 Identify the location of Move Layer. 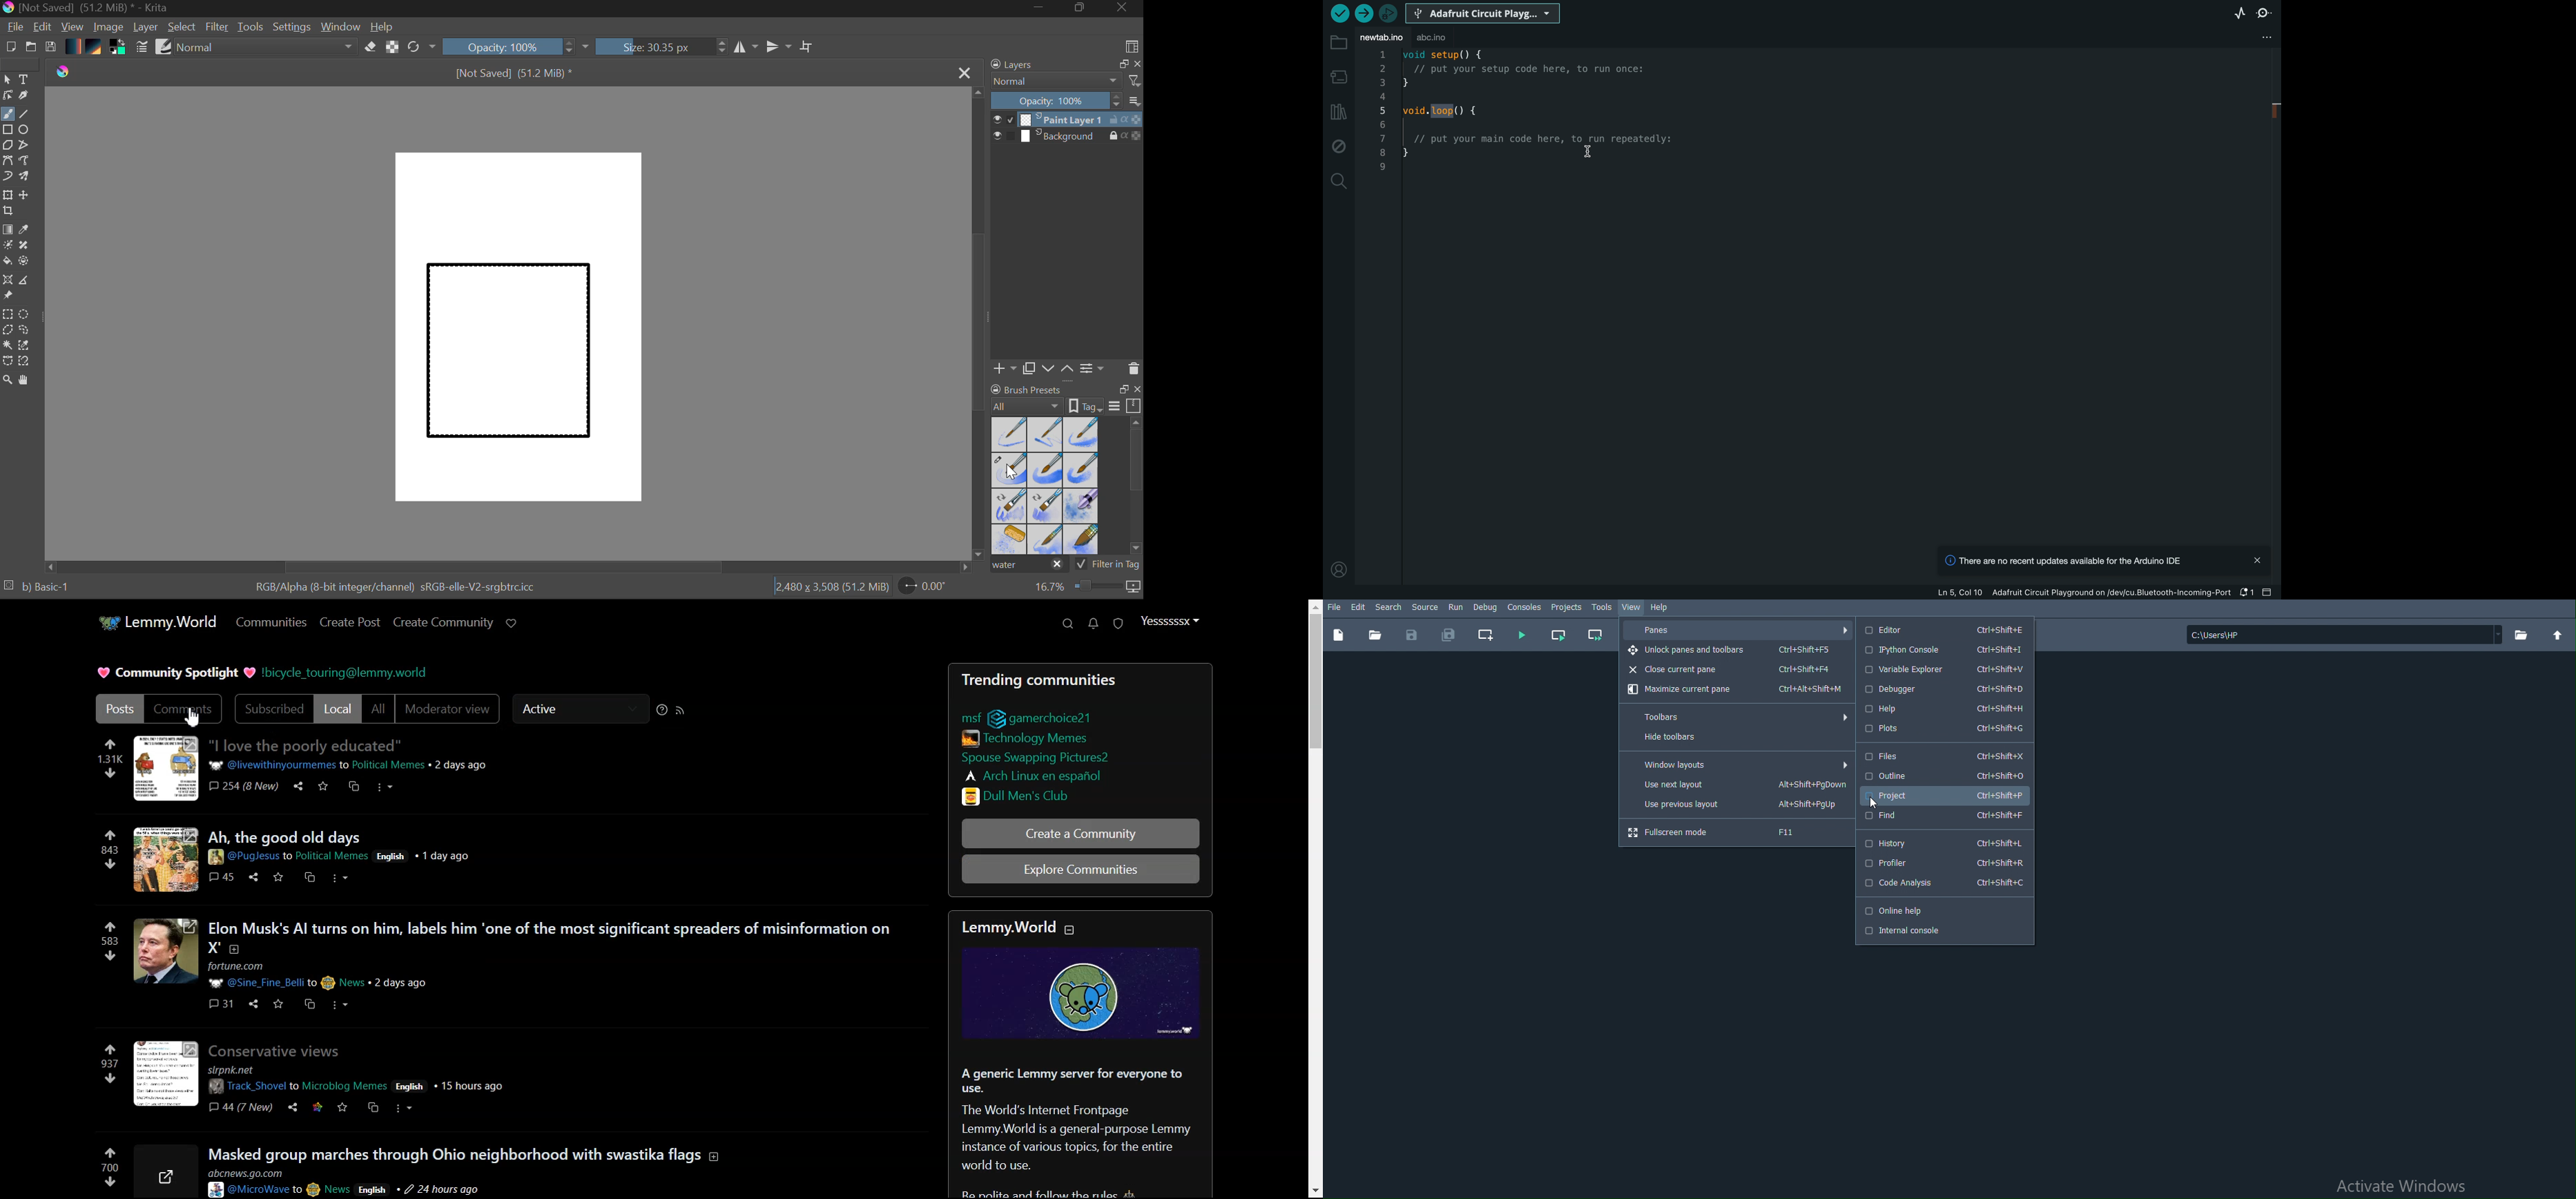
(25, 195).